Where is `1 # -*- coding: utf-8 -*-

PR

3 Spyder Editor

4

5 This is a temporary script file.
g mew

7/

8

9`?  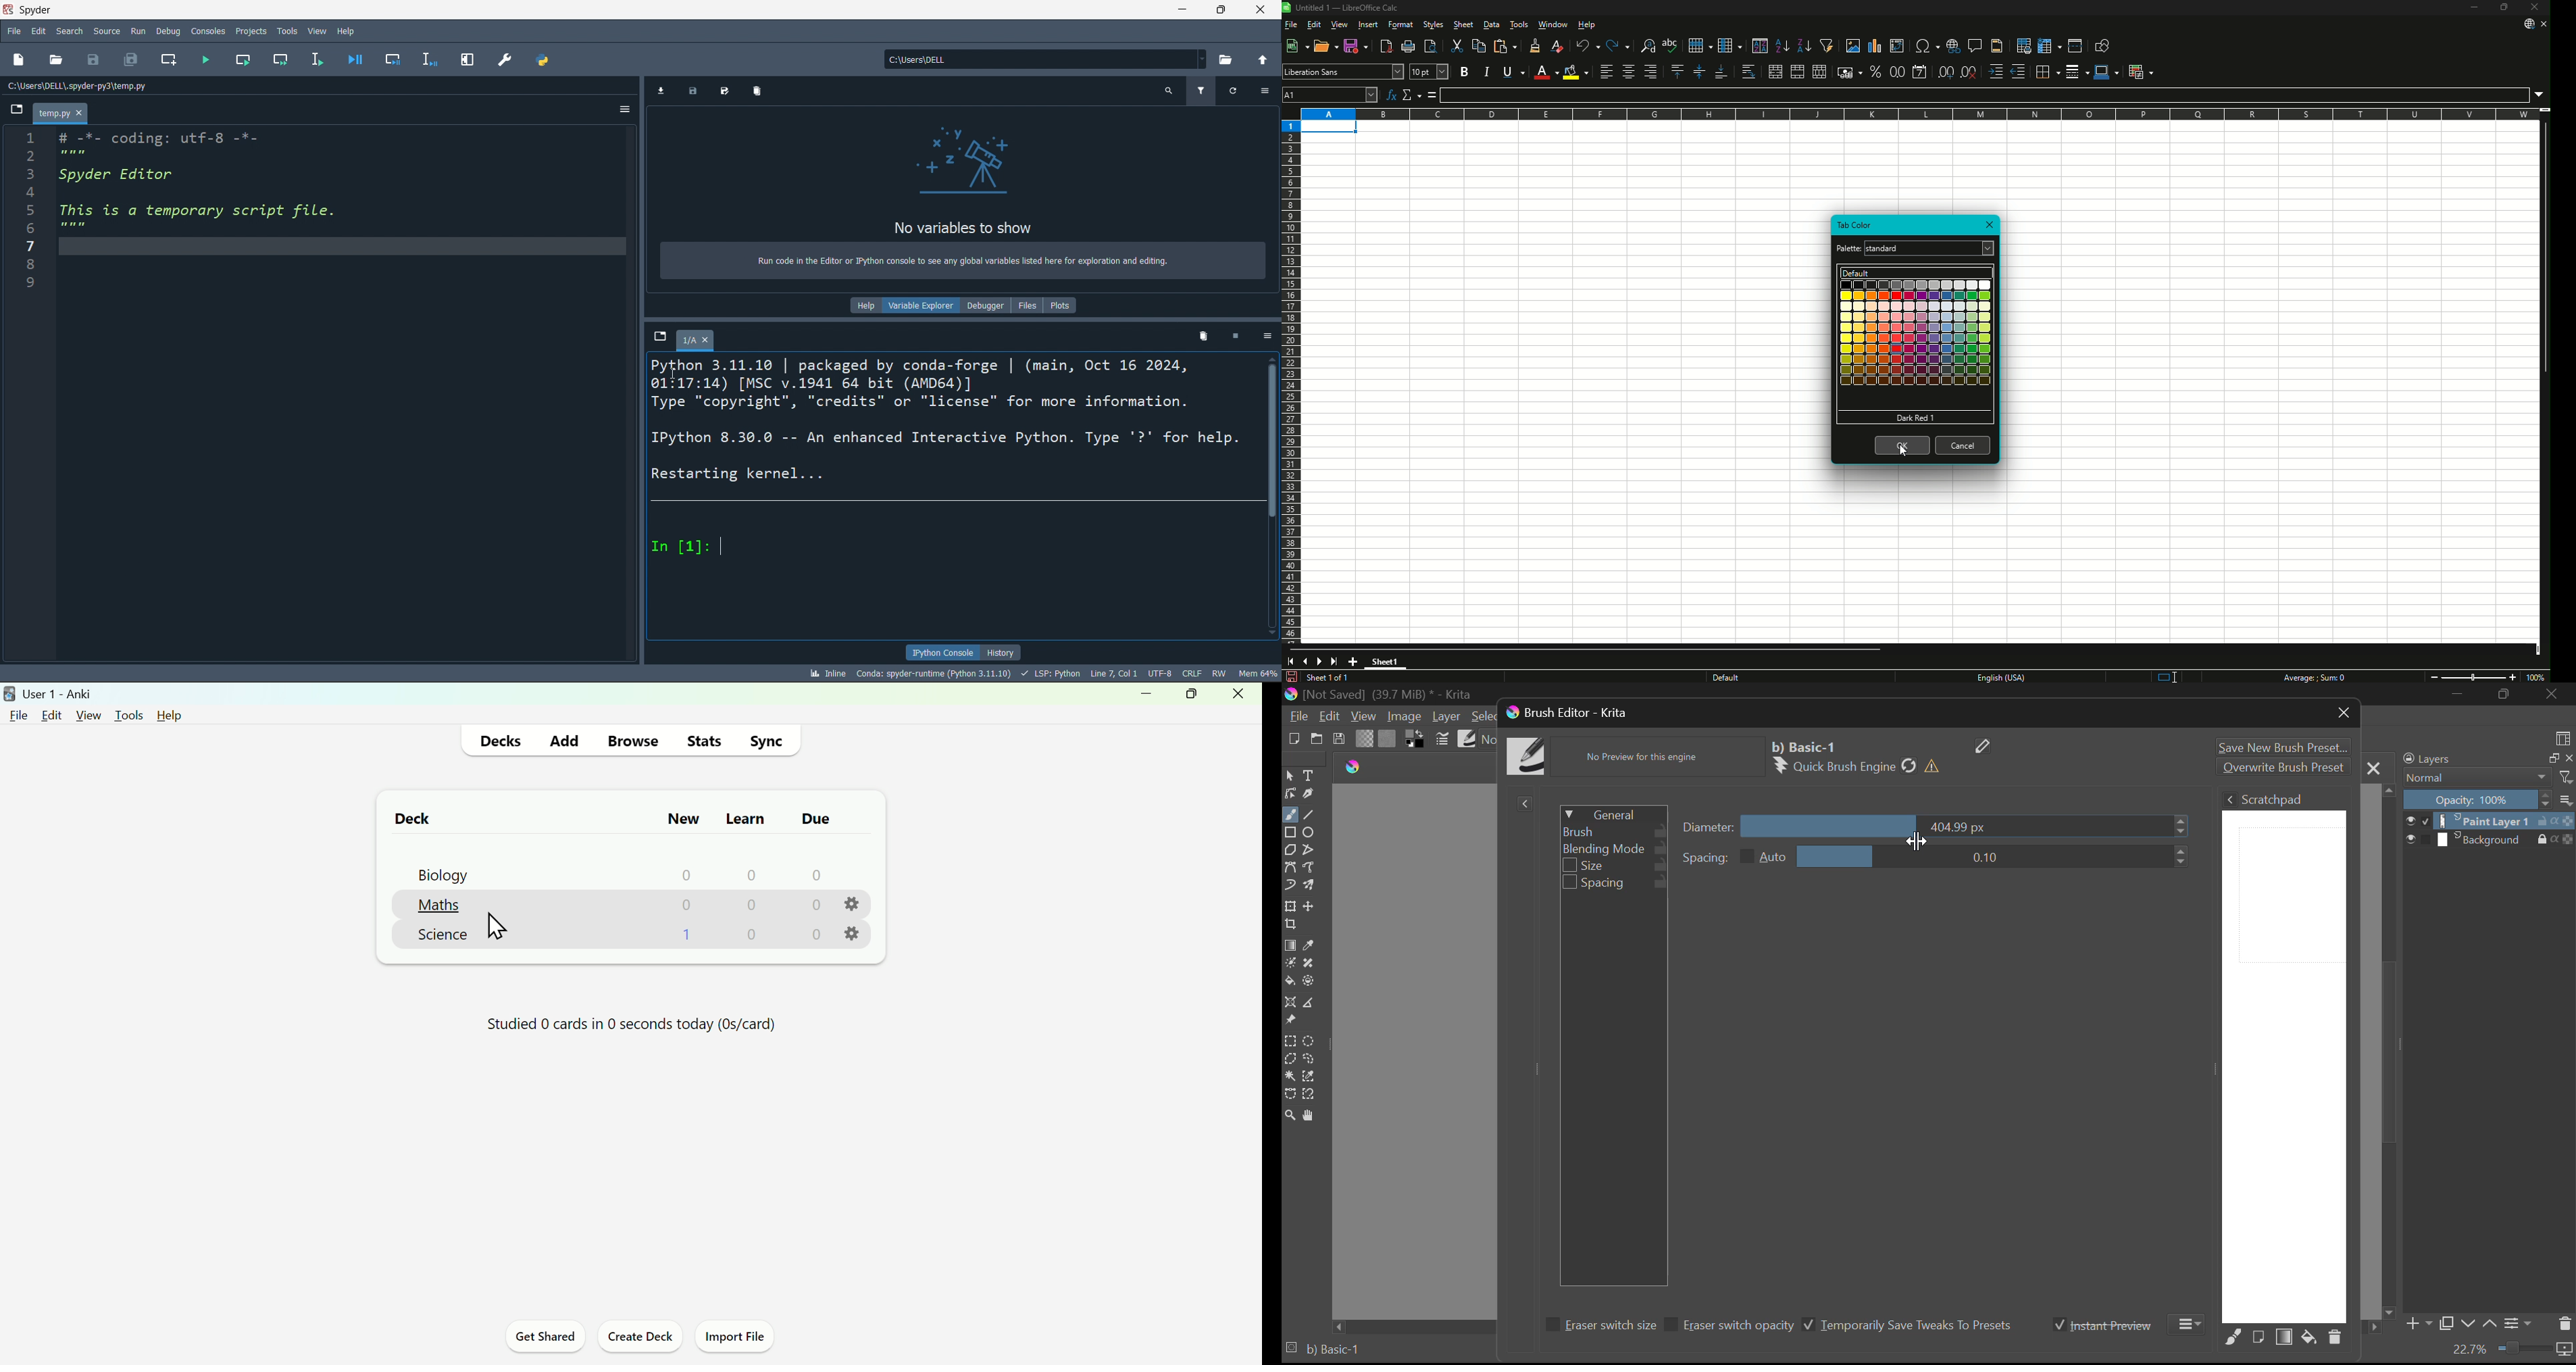 1 # -*- coding: utf-8 -*-

PR

3 Spyder Editor

4

5 This is a temporary script file.
g mew

7/

8

9 is located at coordinates (198, 214).